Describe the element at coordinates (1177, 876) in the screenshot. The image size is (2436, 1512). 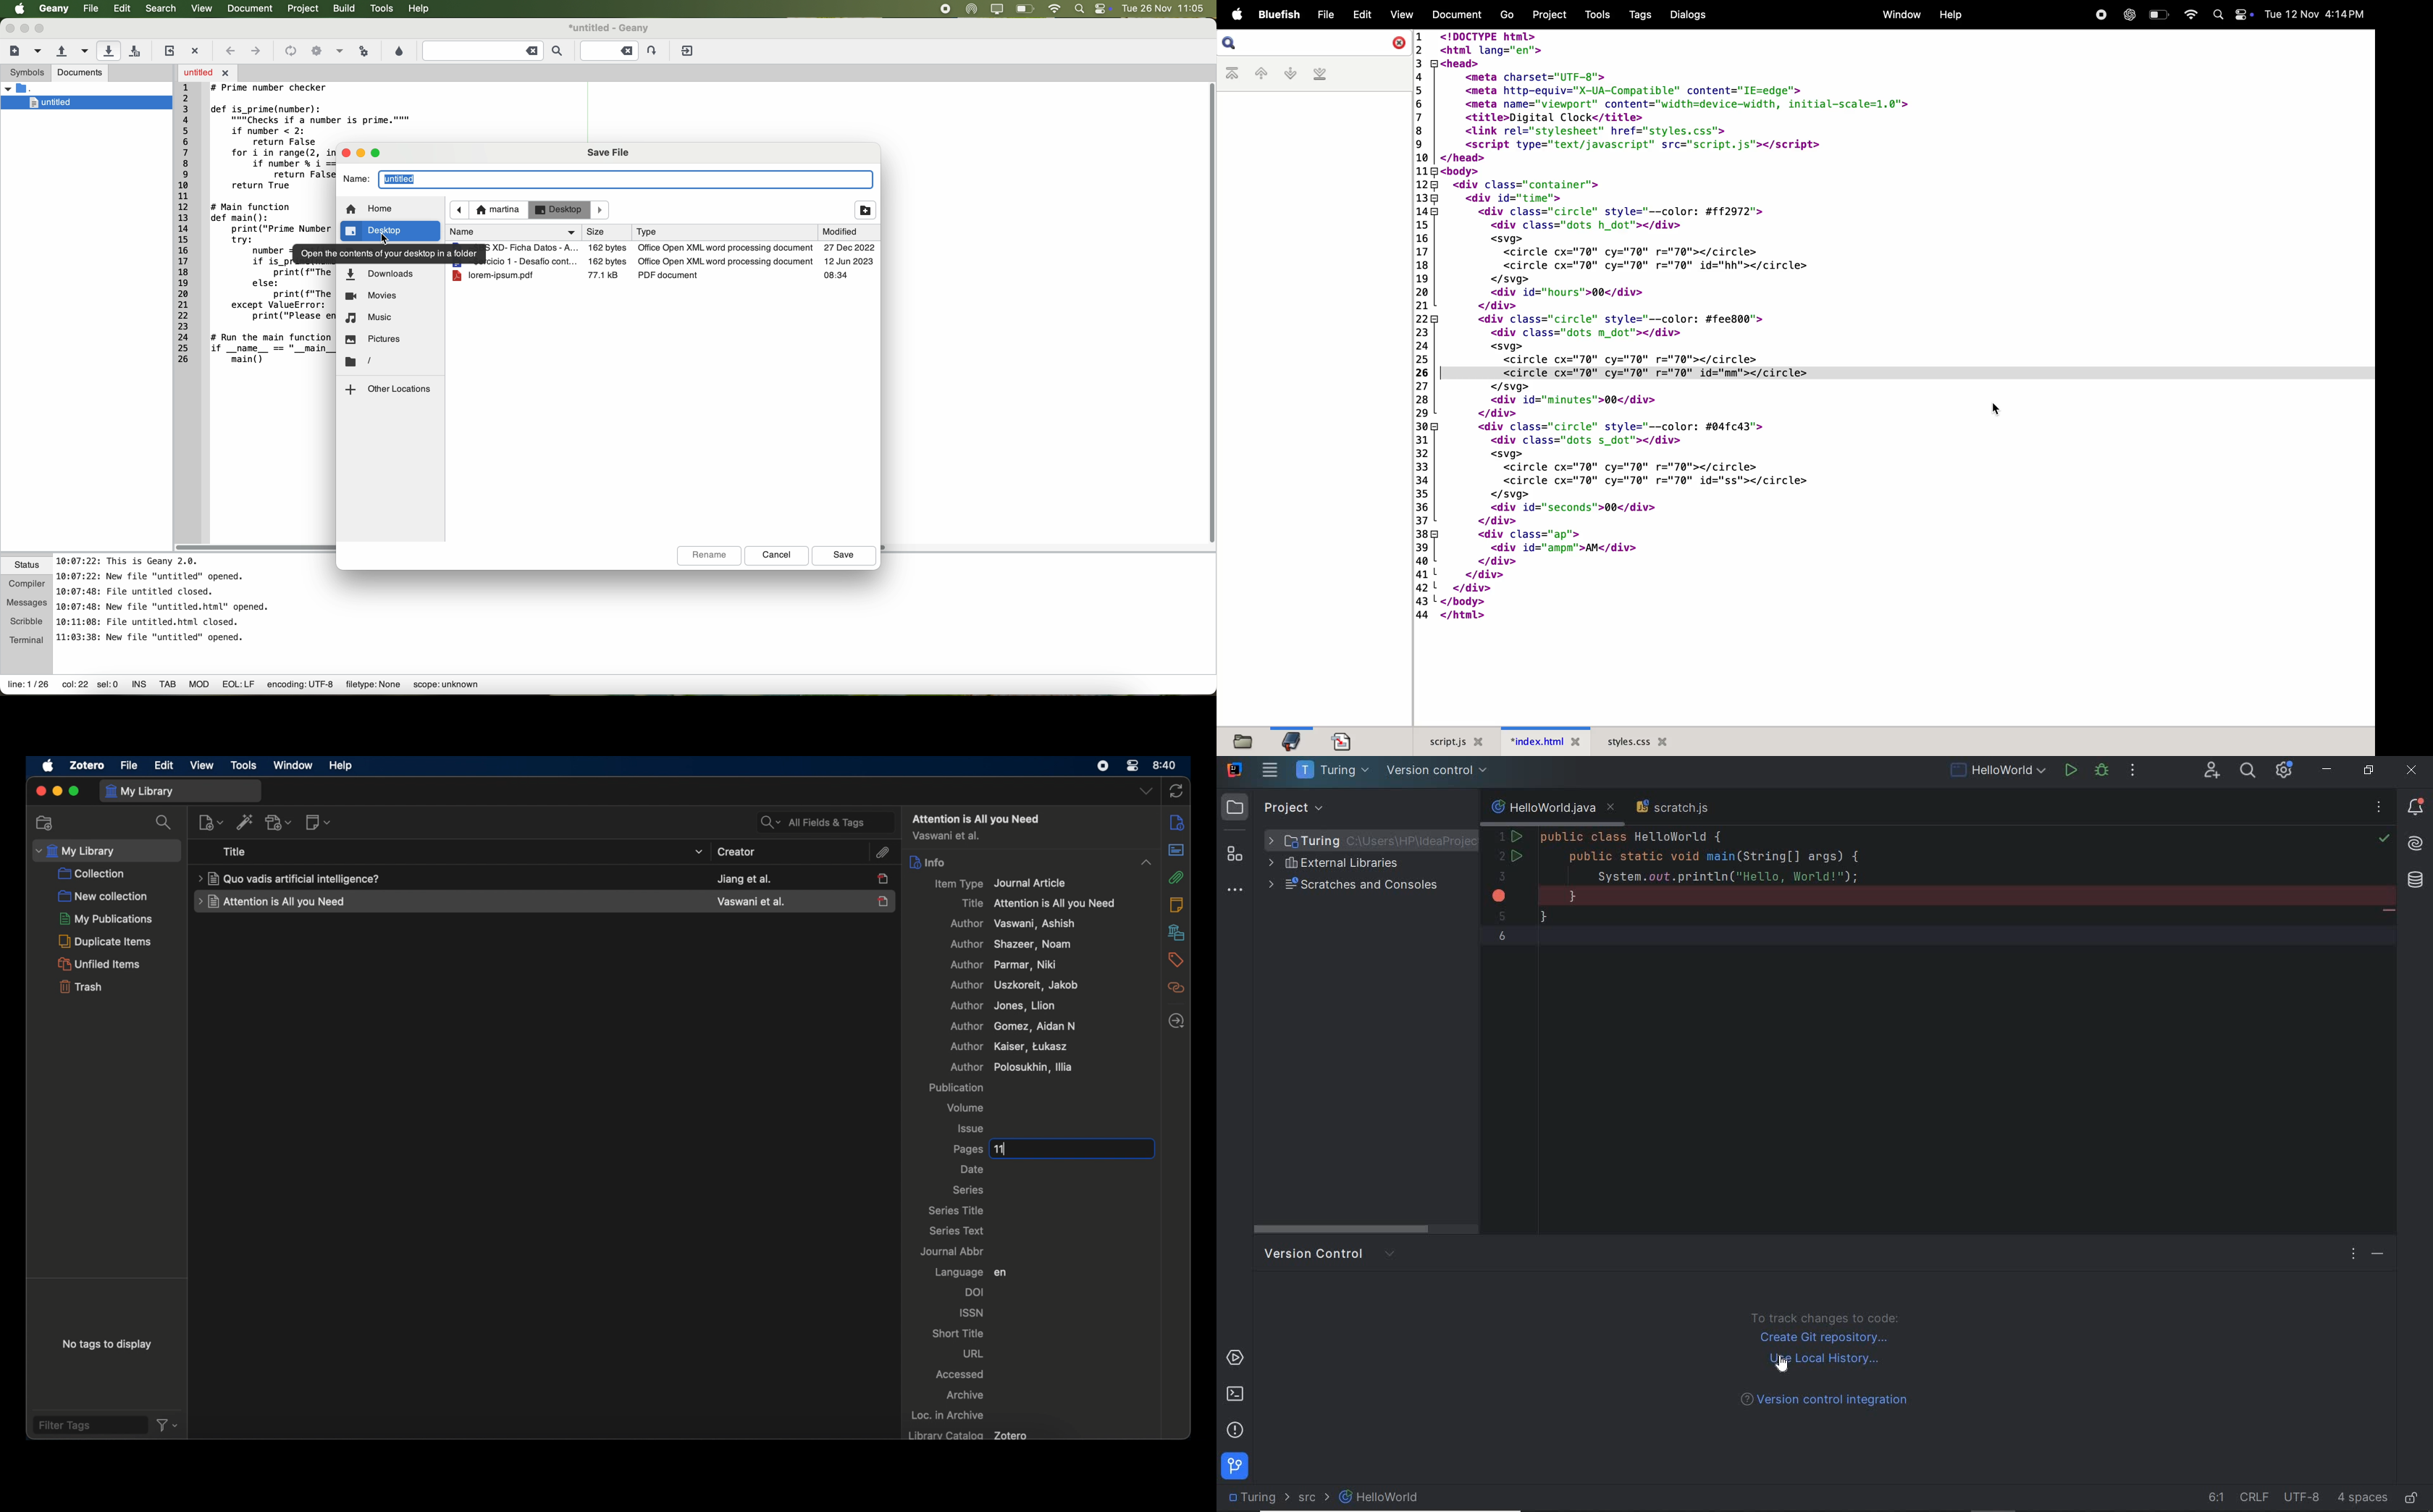
I see `attachment` at that location.